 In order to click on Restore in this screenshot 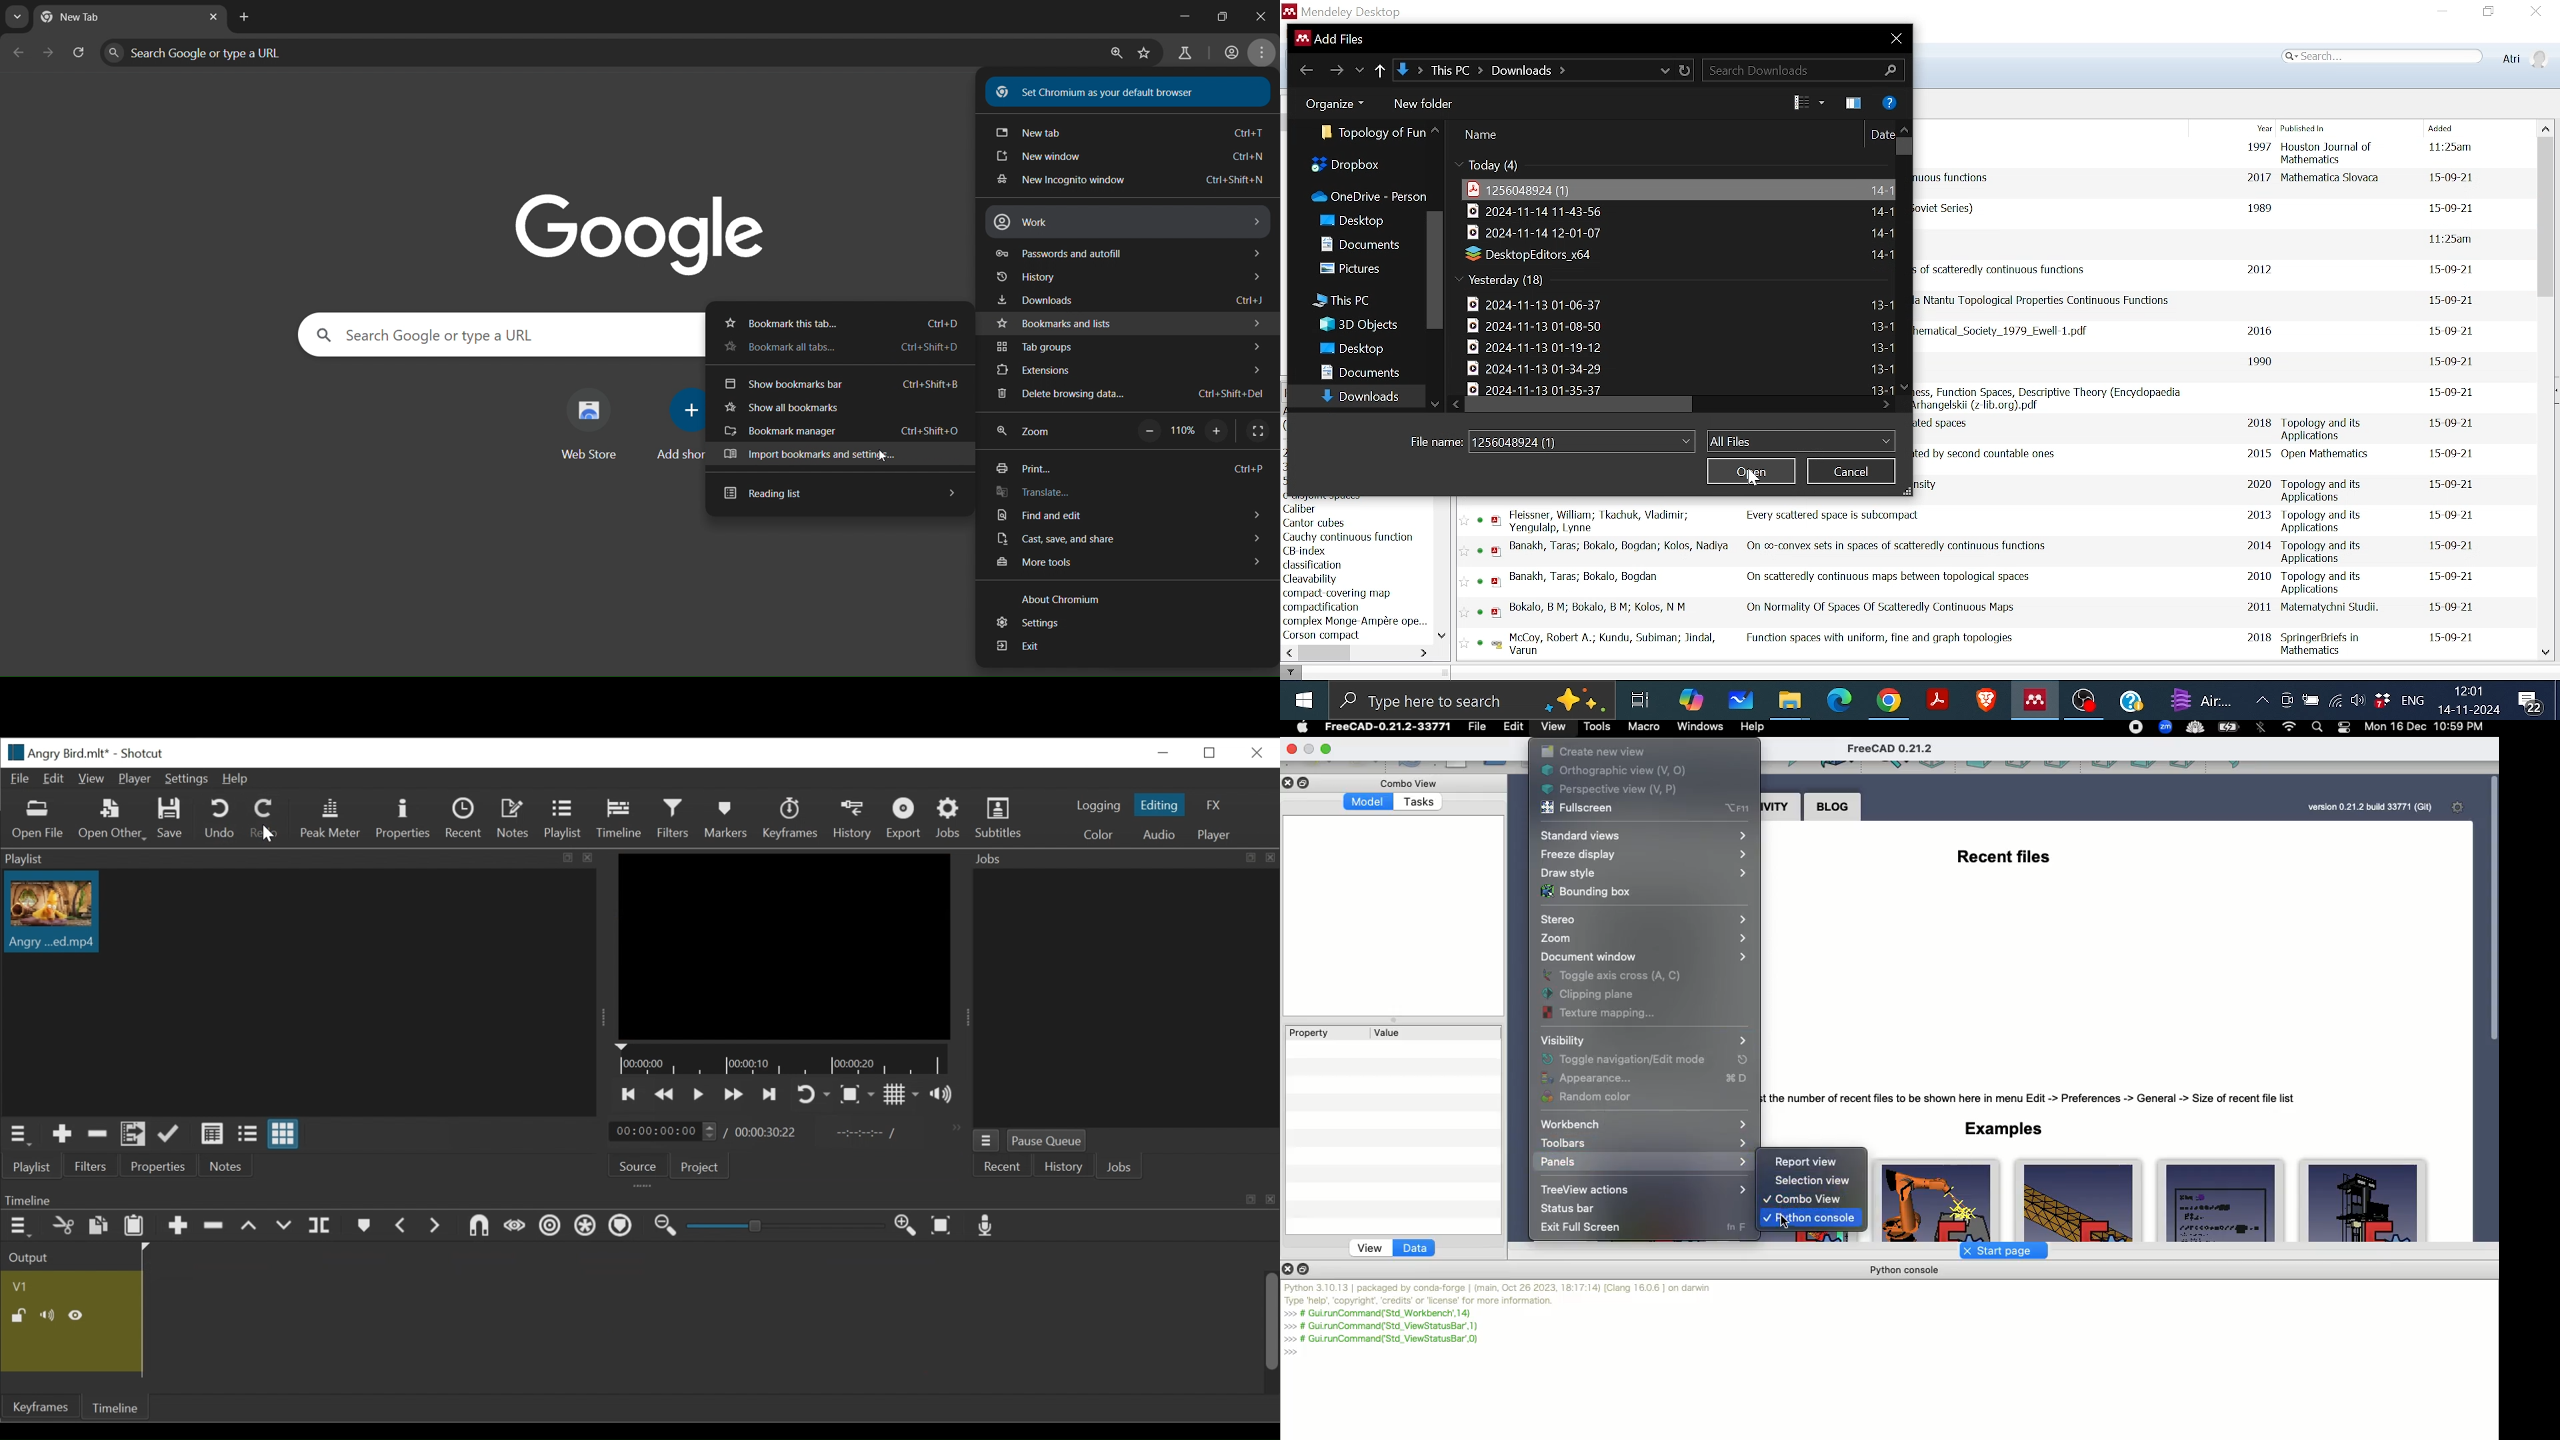, I will do `click(1213, 753)`.